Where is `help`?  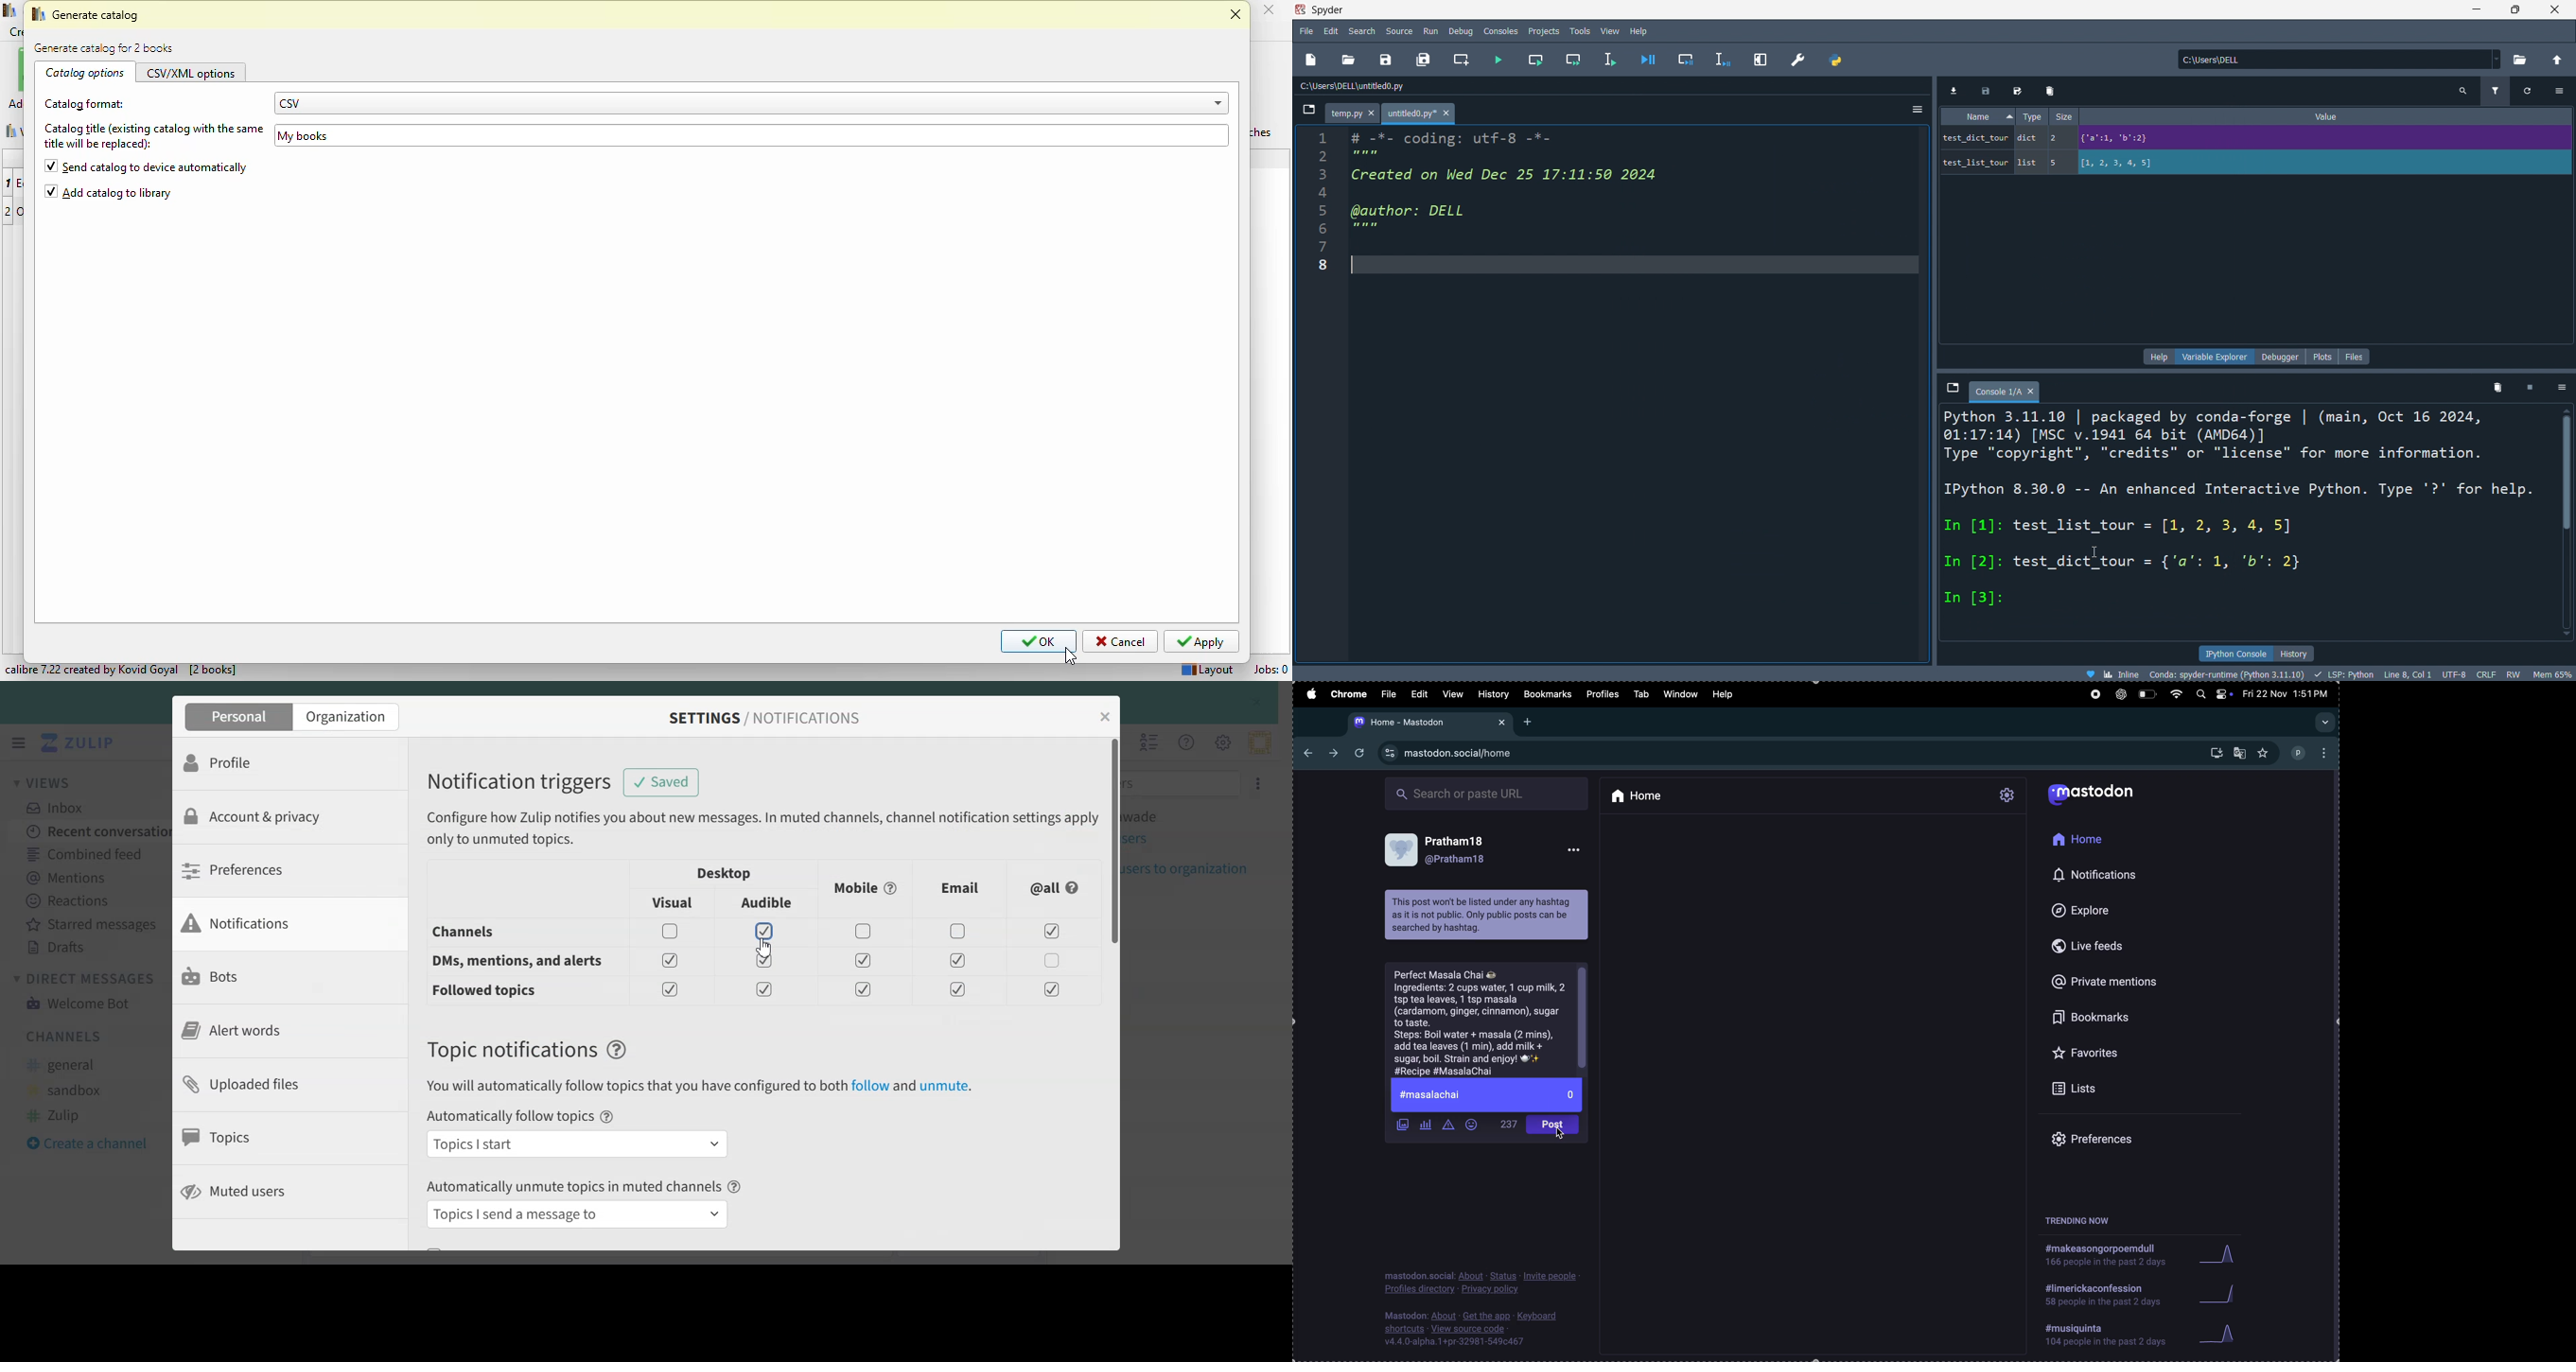
help is located at coordinates (1640, 31).